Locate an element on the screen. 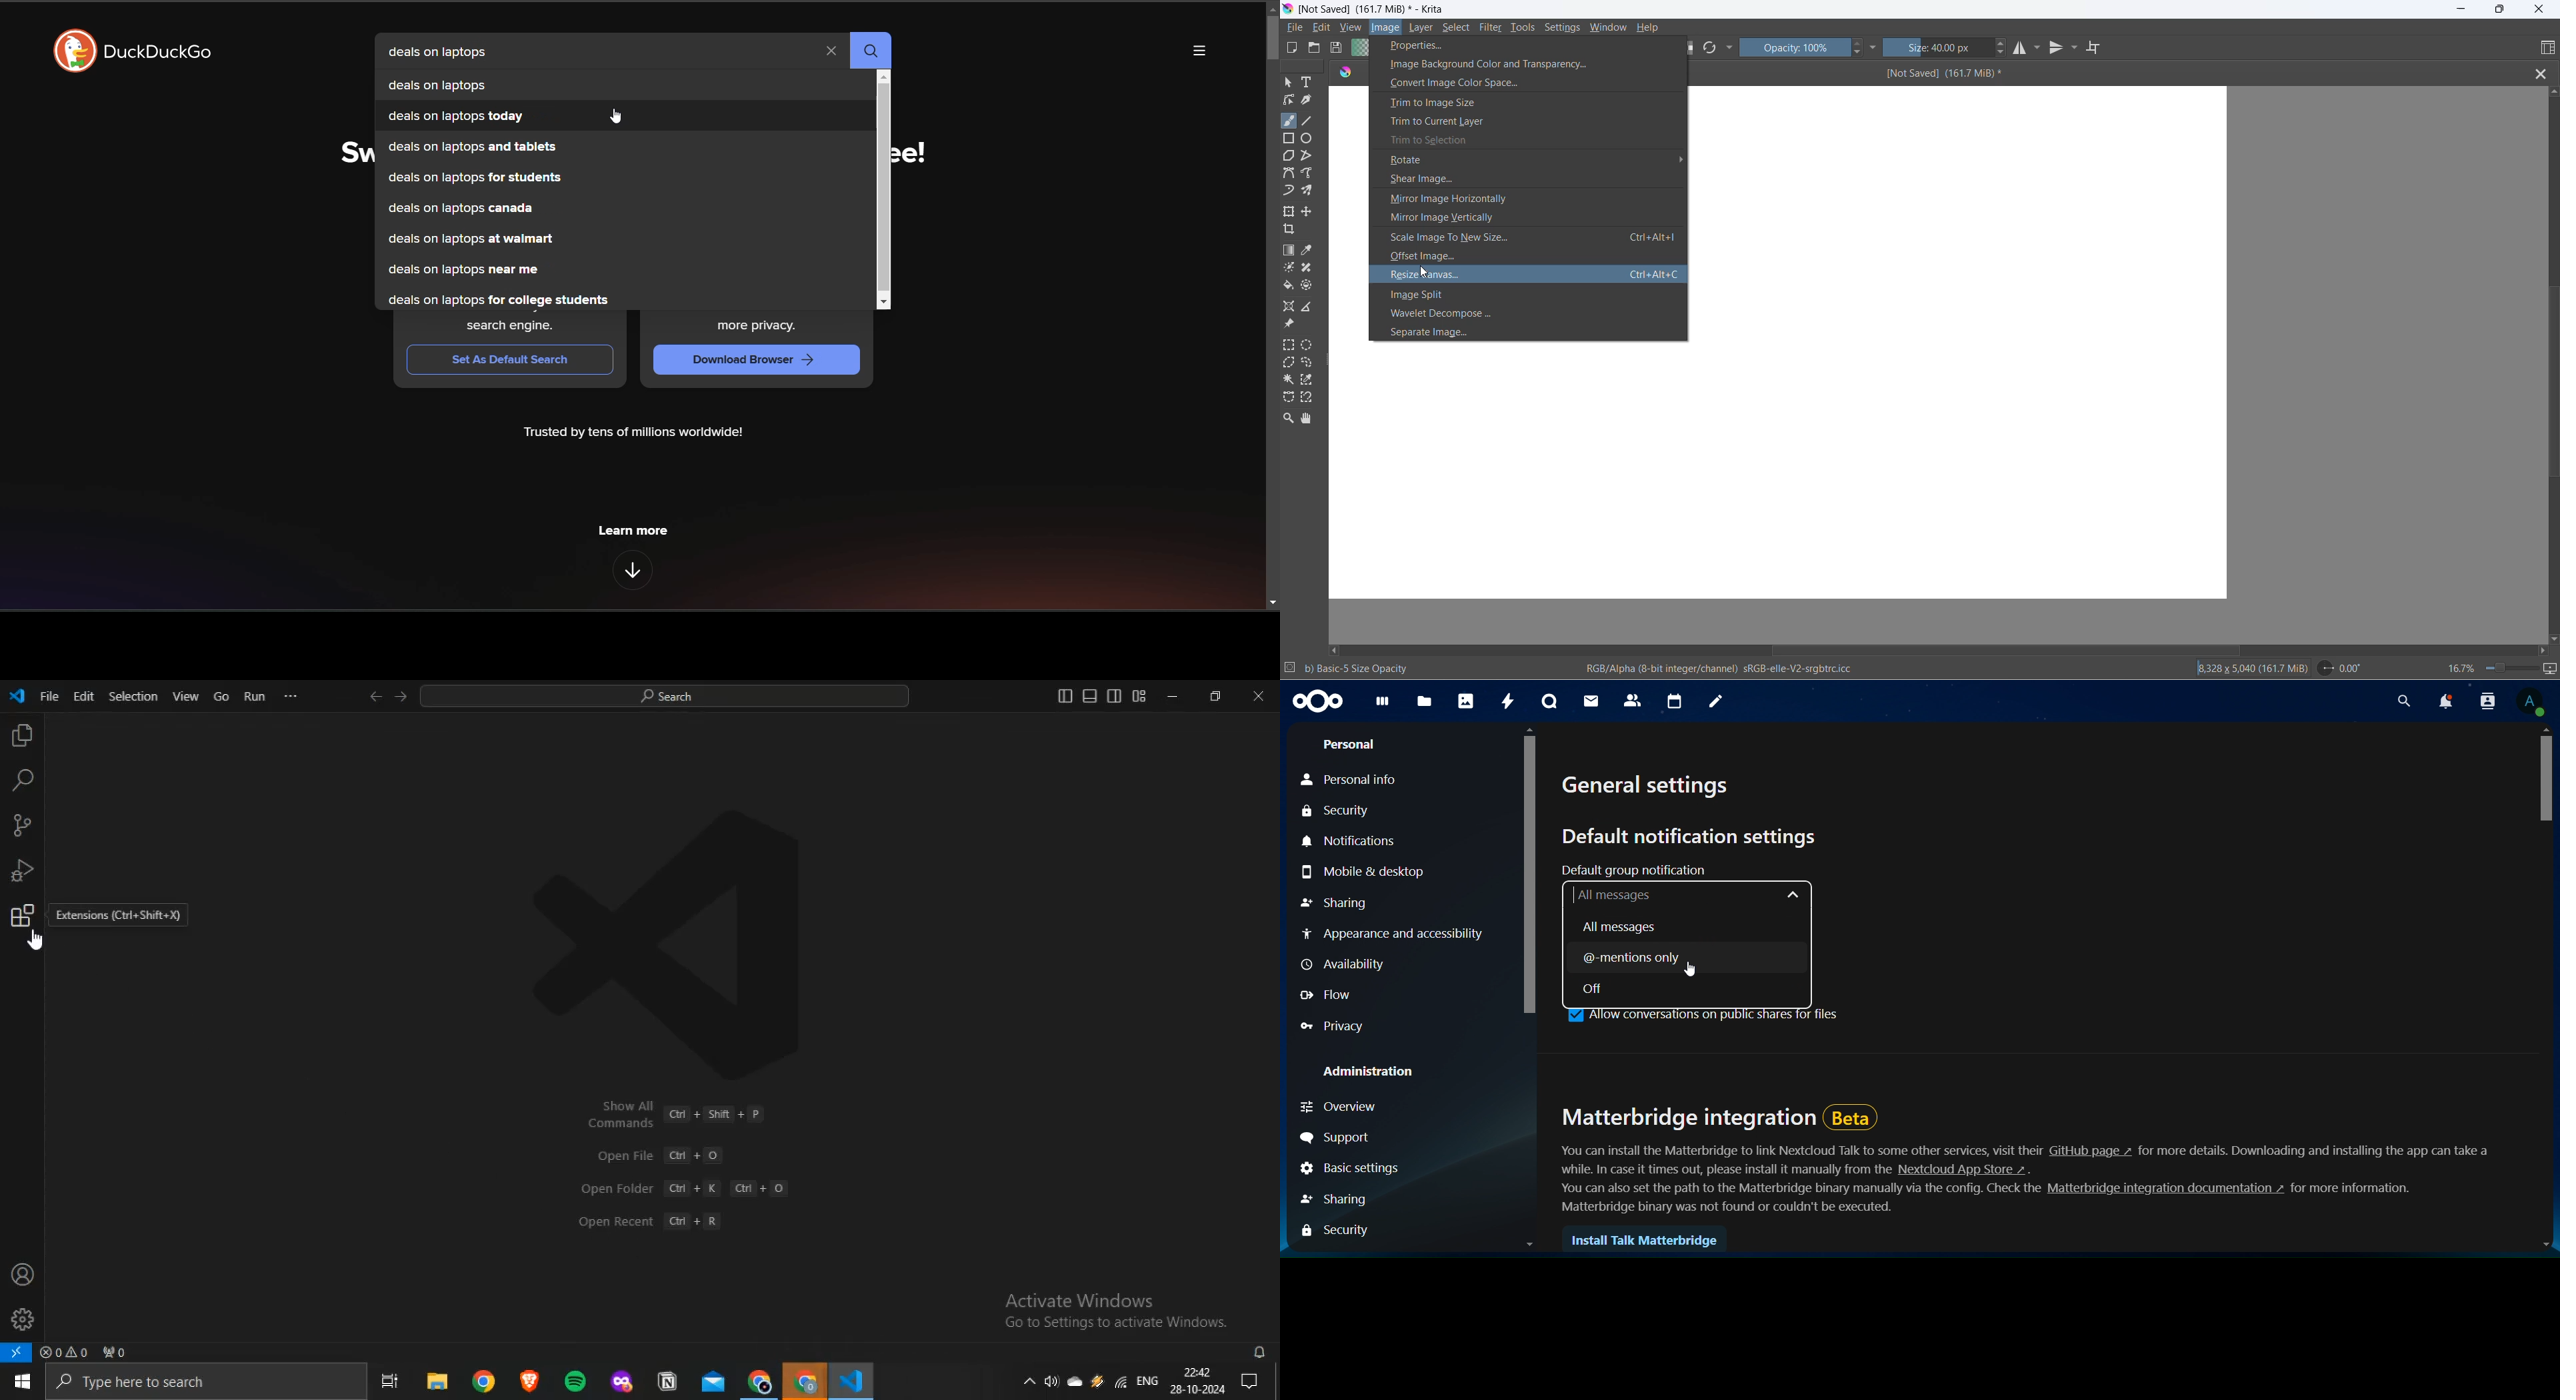  toggle primary sidebar is located at coordinates (1065, 695).